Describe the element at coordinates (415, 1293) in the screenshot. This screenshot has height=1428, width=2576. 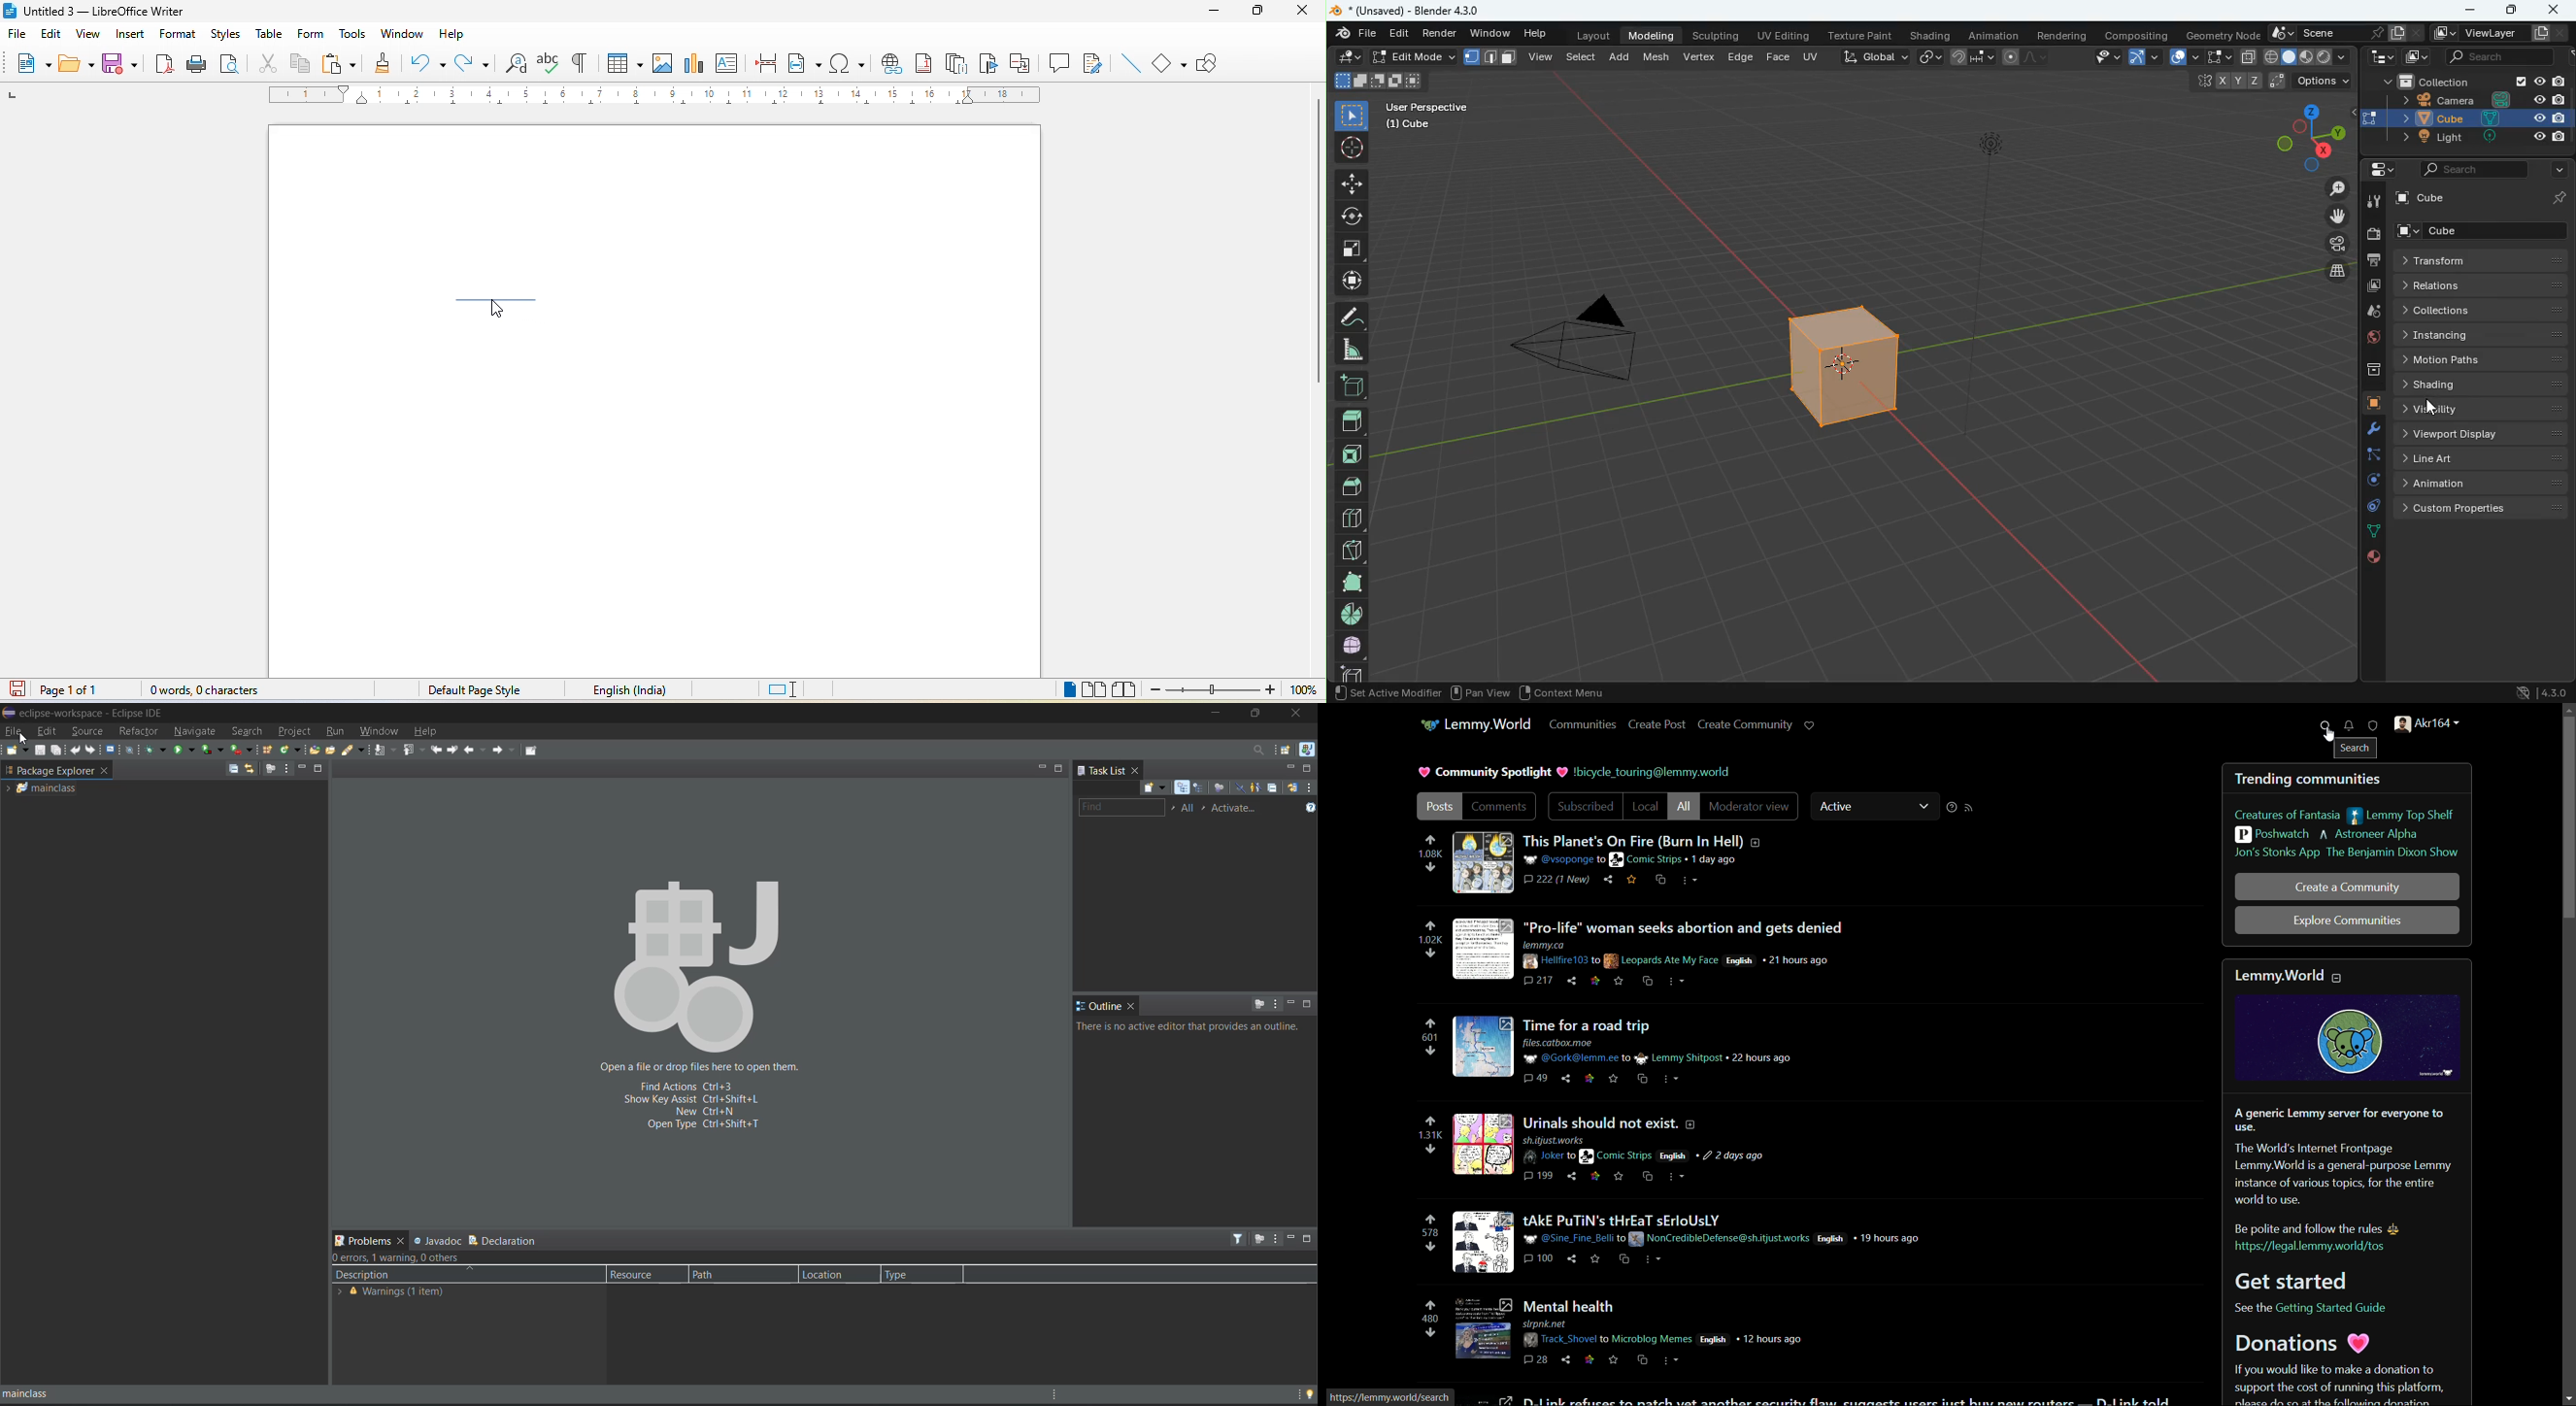
I see `warnings (1 item)` at that location.